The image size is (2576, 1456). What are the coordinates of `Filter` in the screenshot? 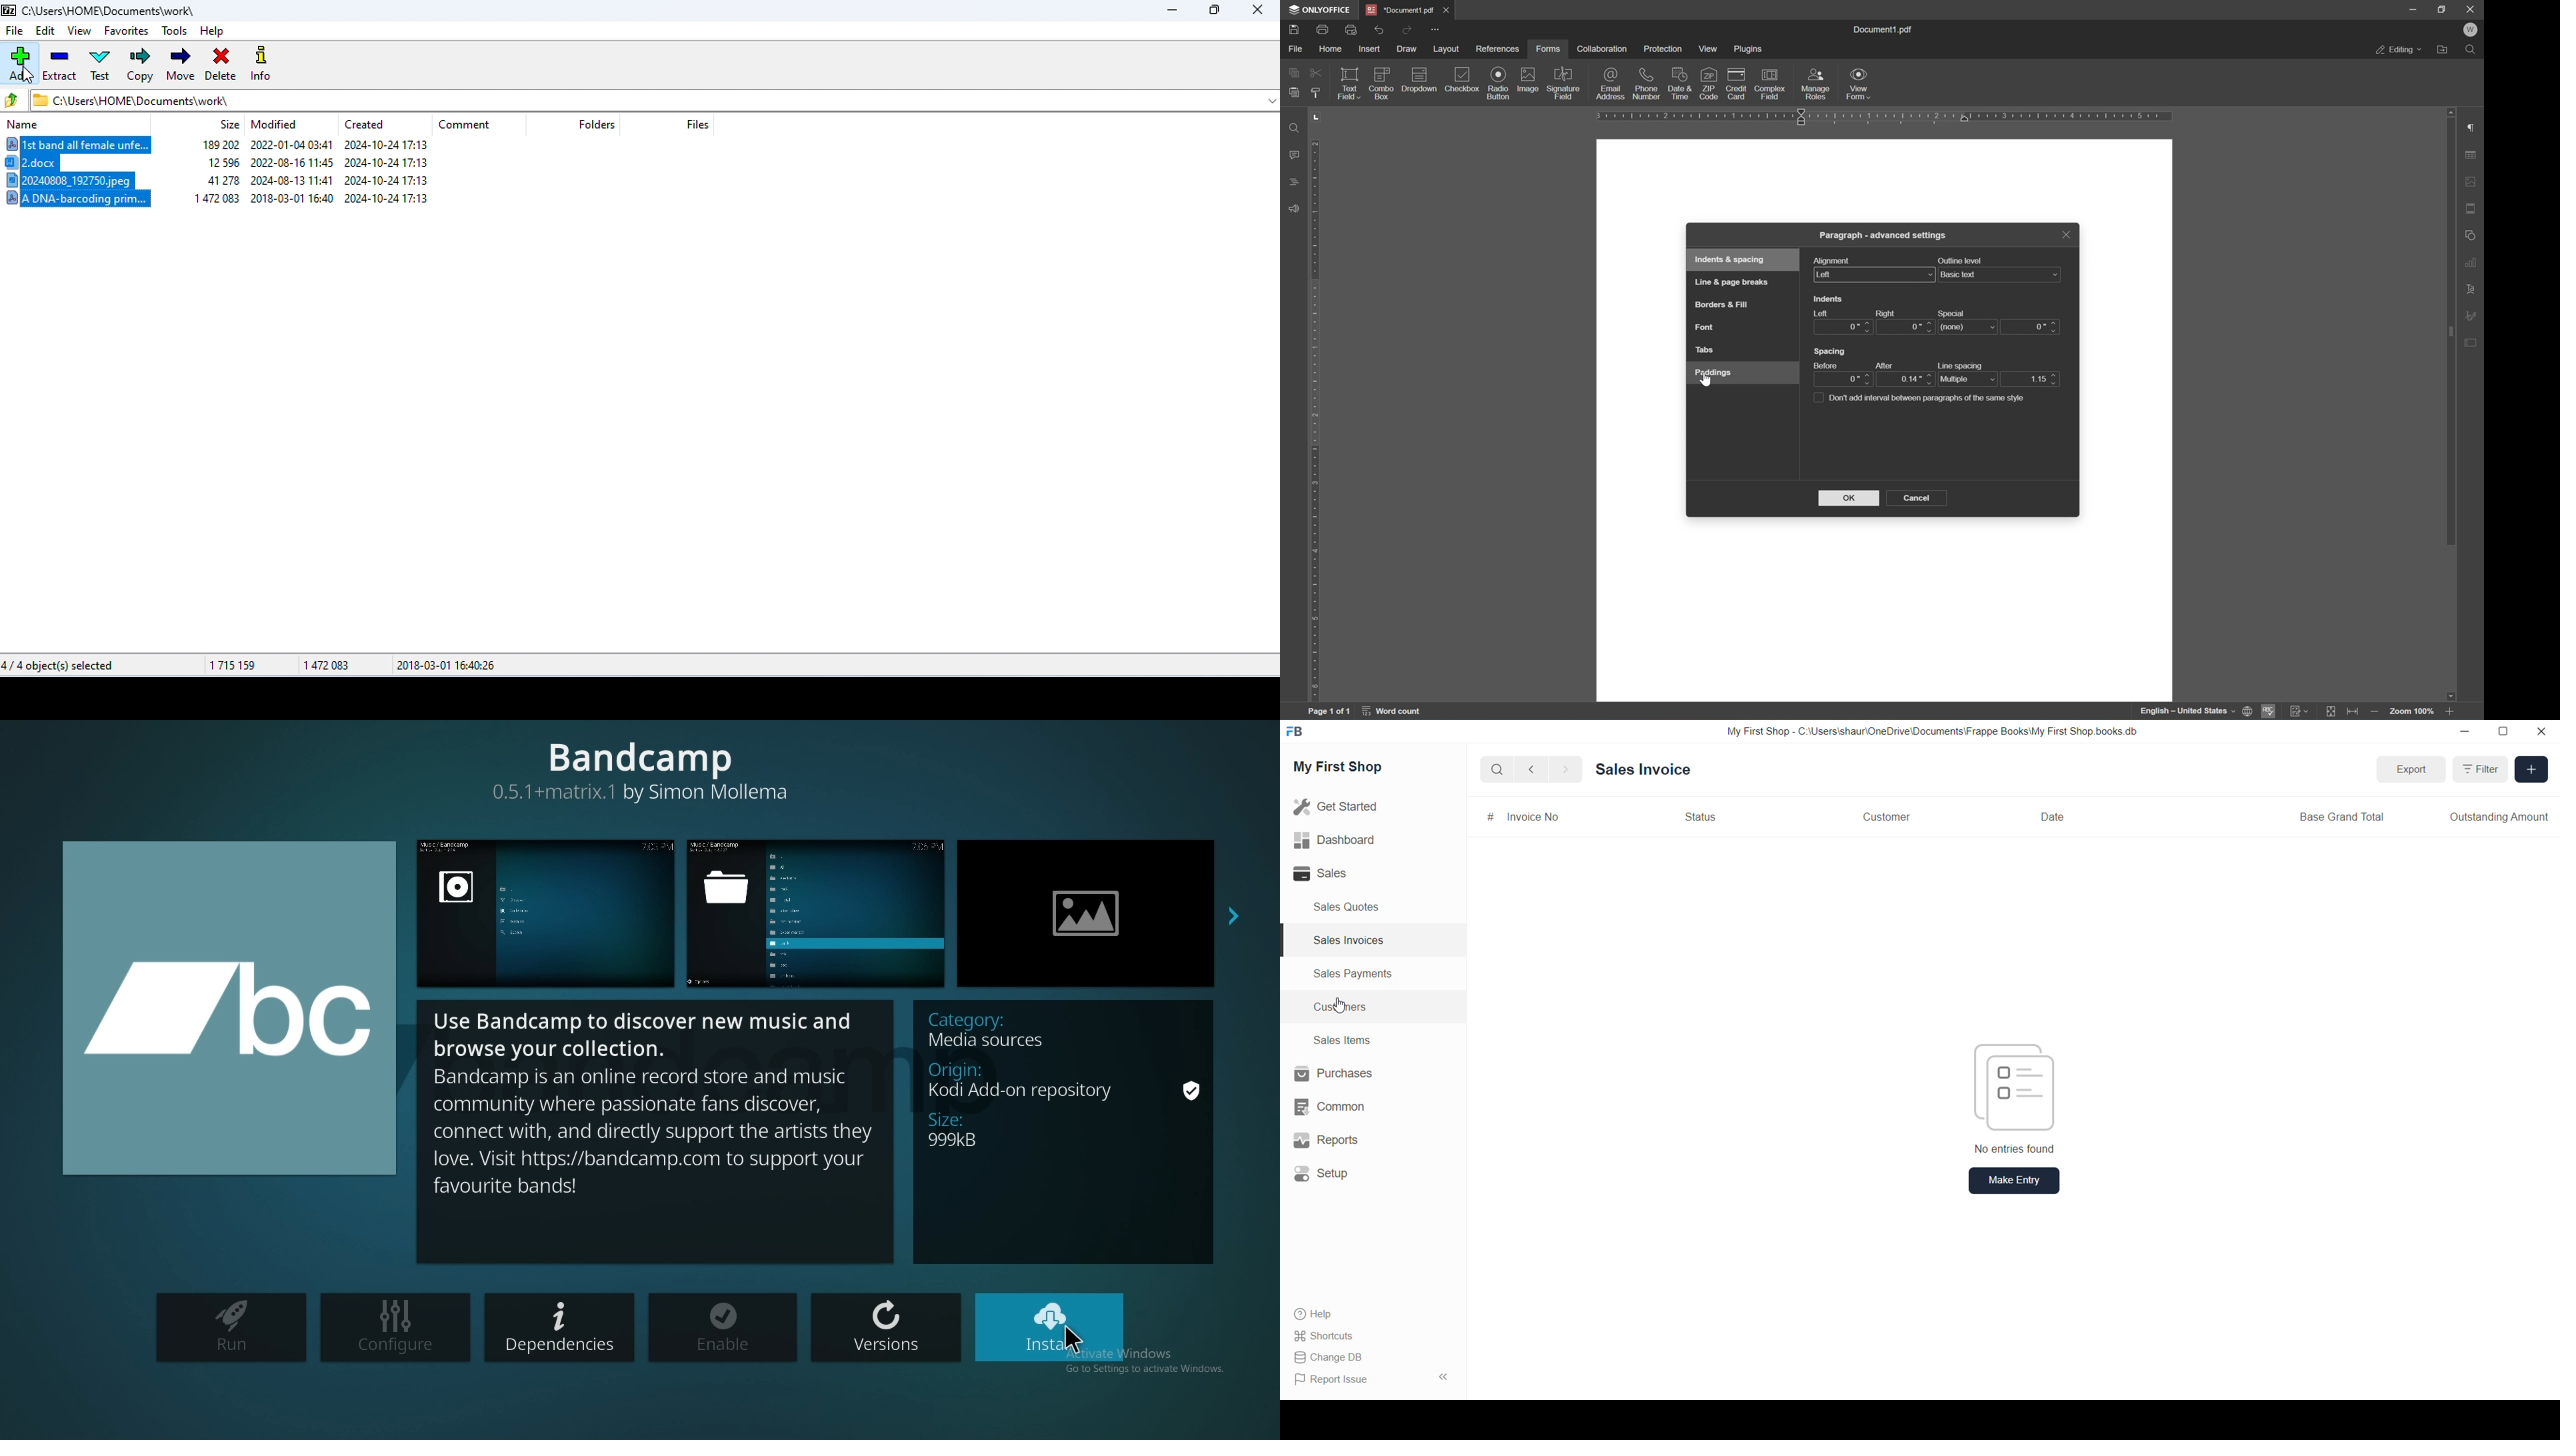 It's located at (2479, 768).